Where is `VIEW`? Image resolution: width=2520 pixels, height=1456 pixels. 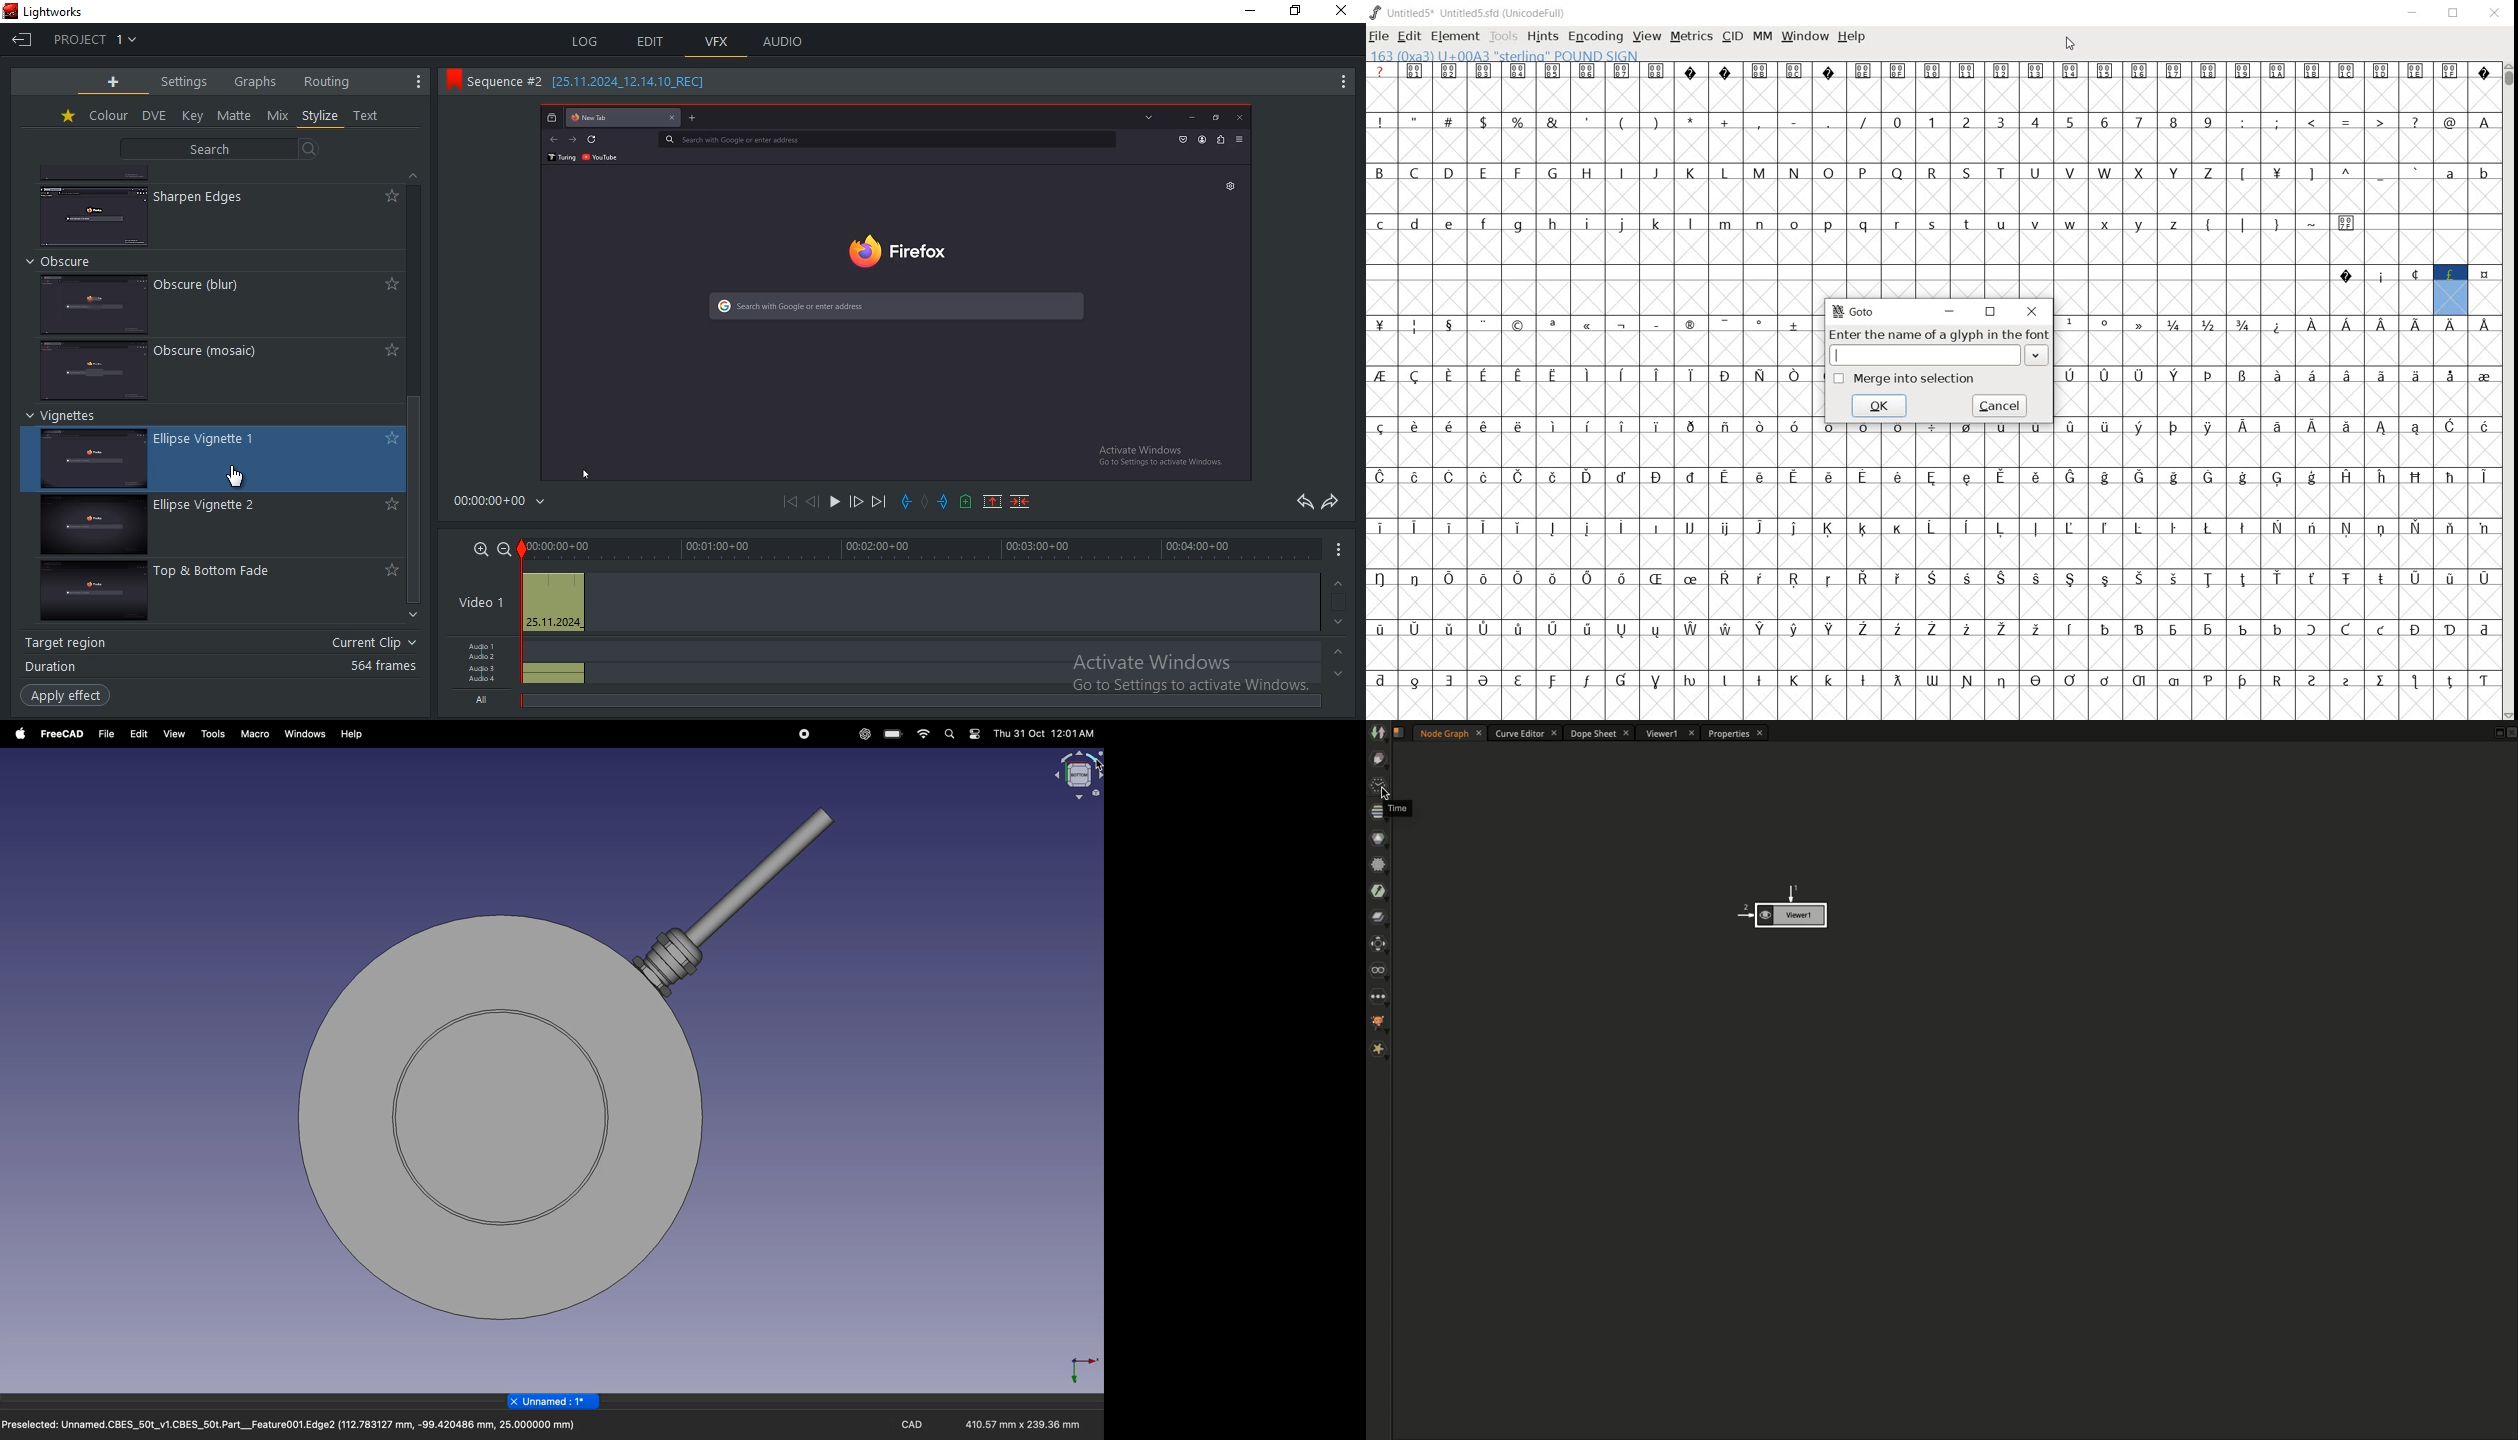
VIEW is located at coordinates (1646, 37).